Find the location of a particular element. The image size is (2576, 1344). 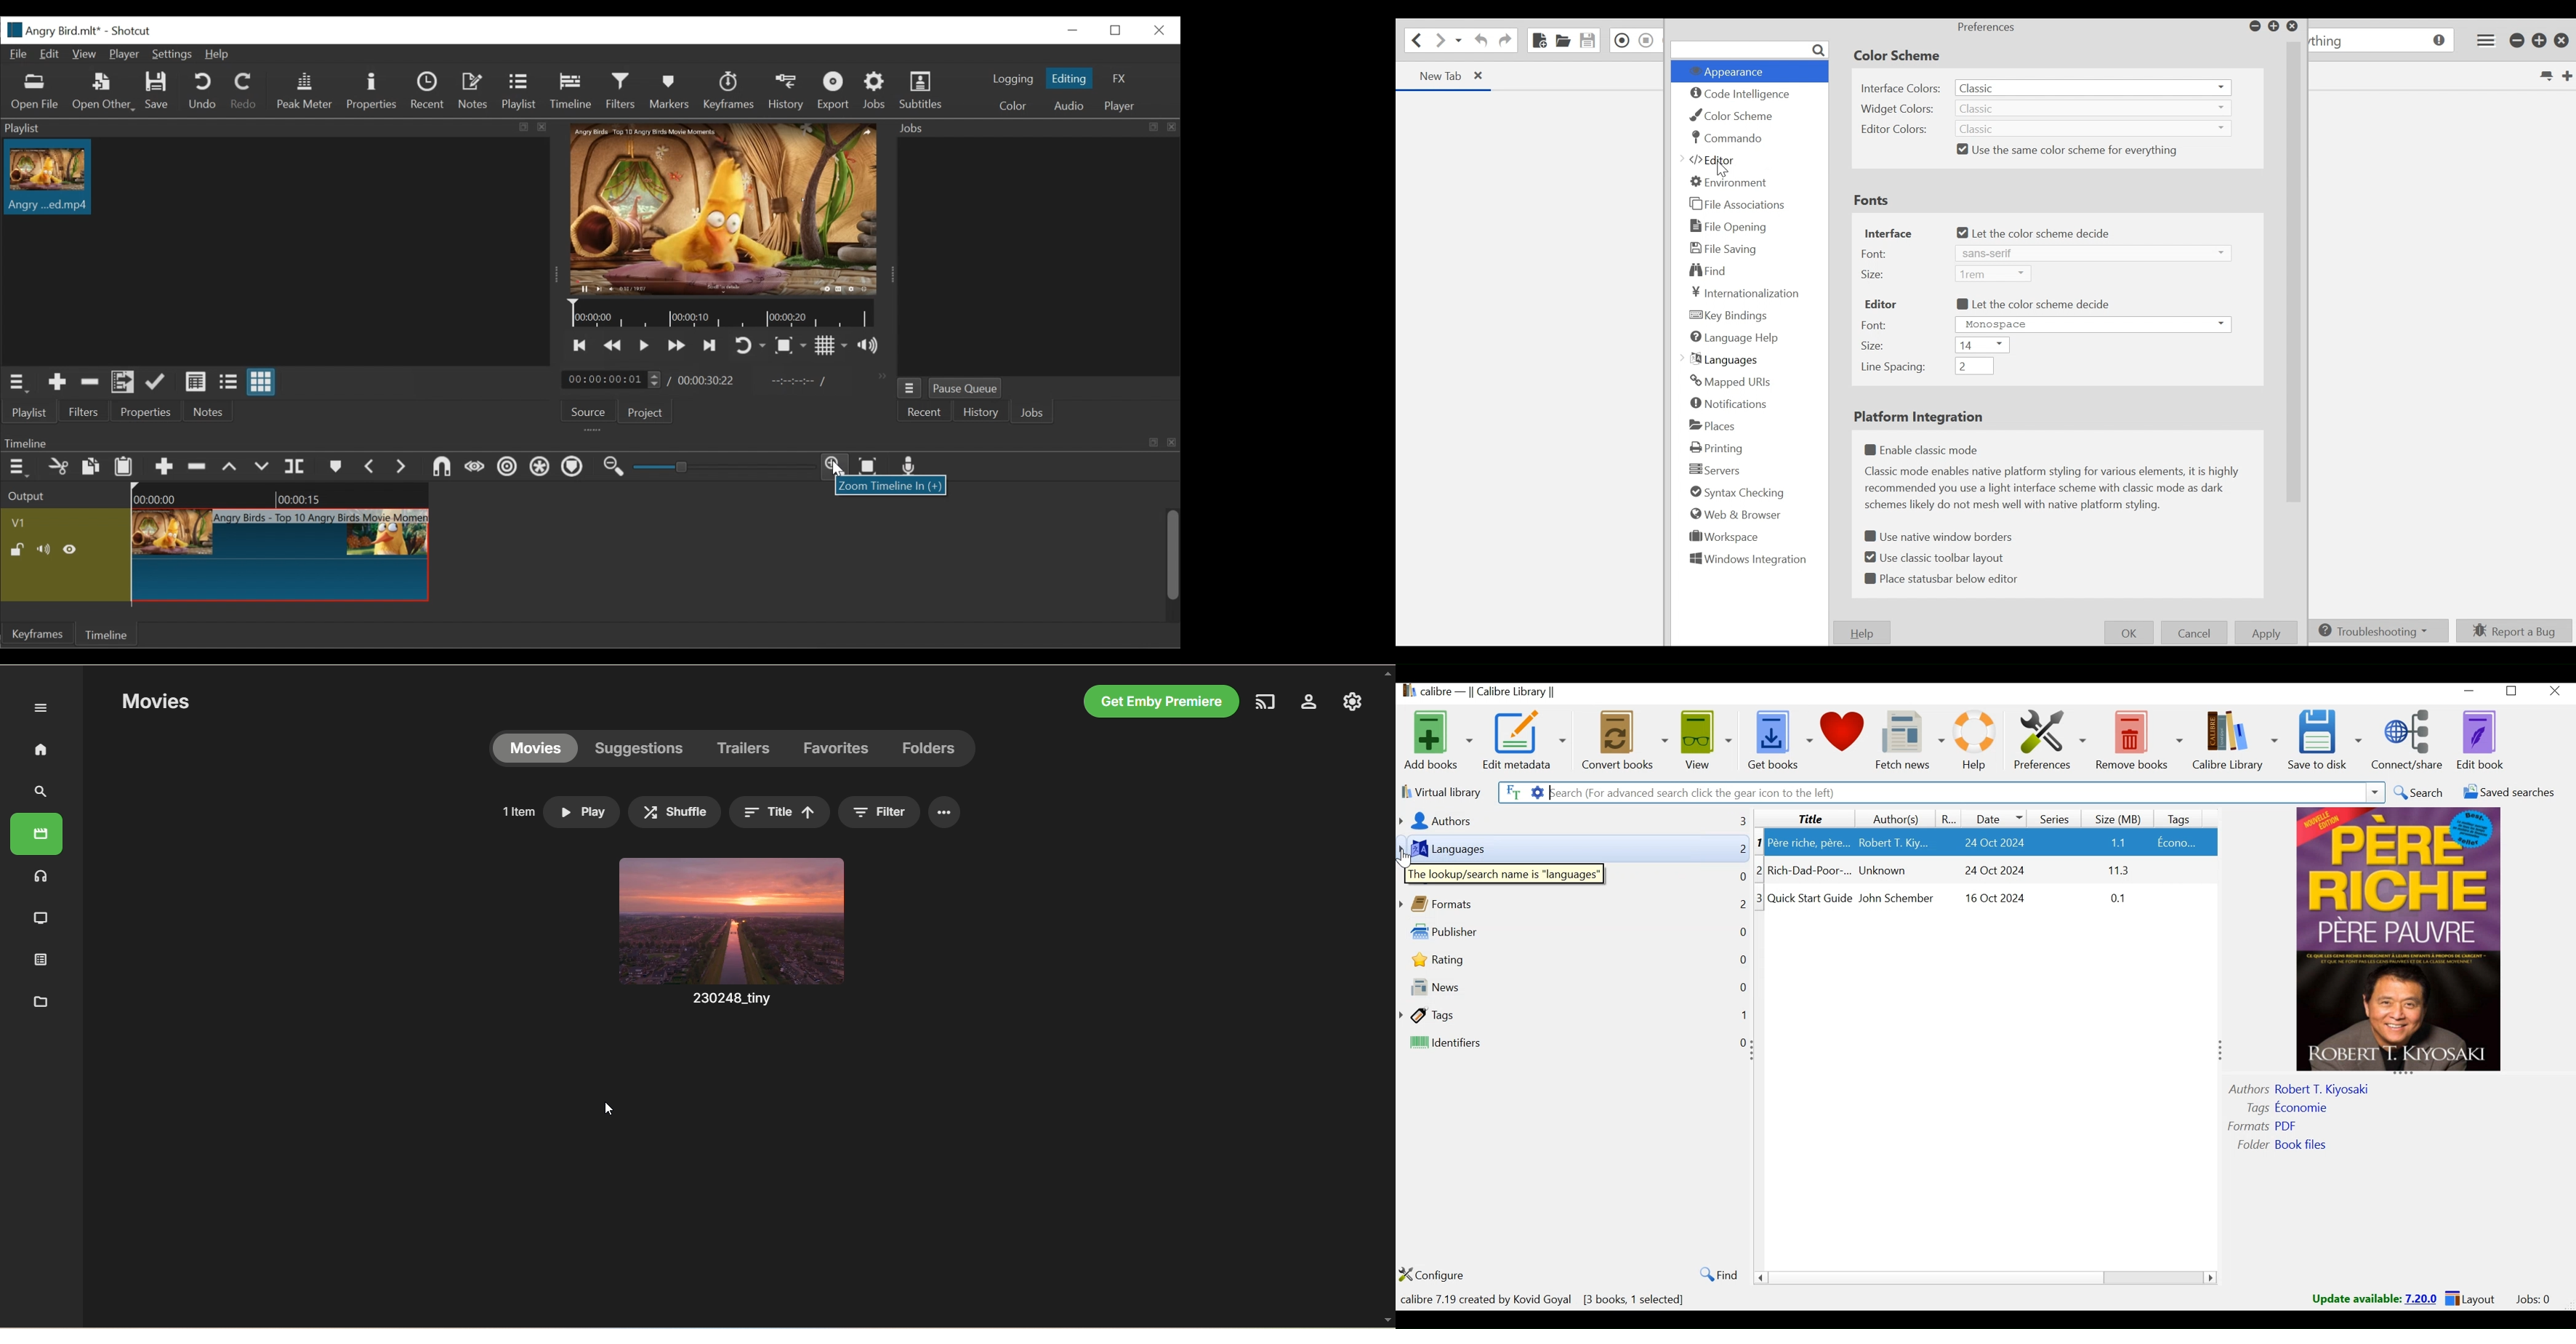

play previous quickly is located at coordinates (614, 345).